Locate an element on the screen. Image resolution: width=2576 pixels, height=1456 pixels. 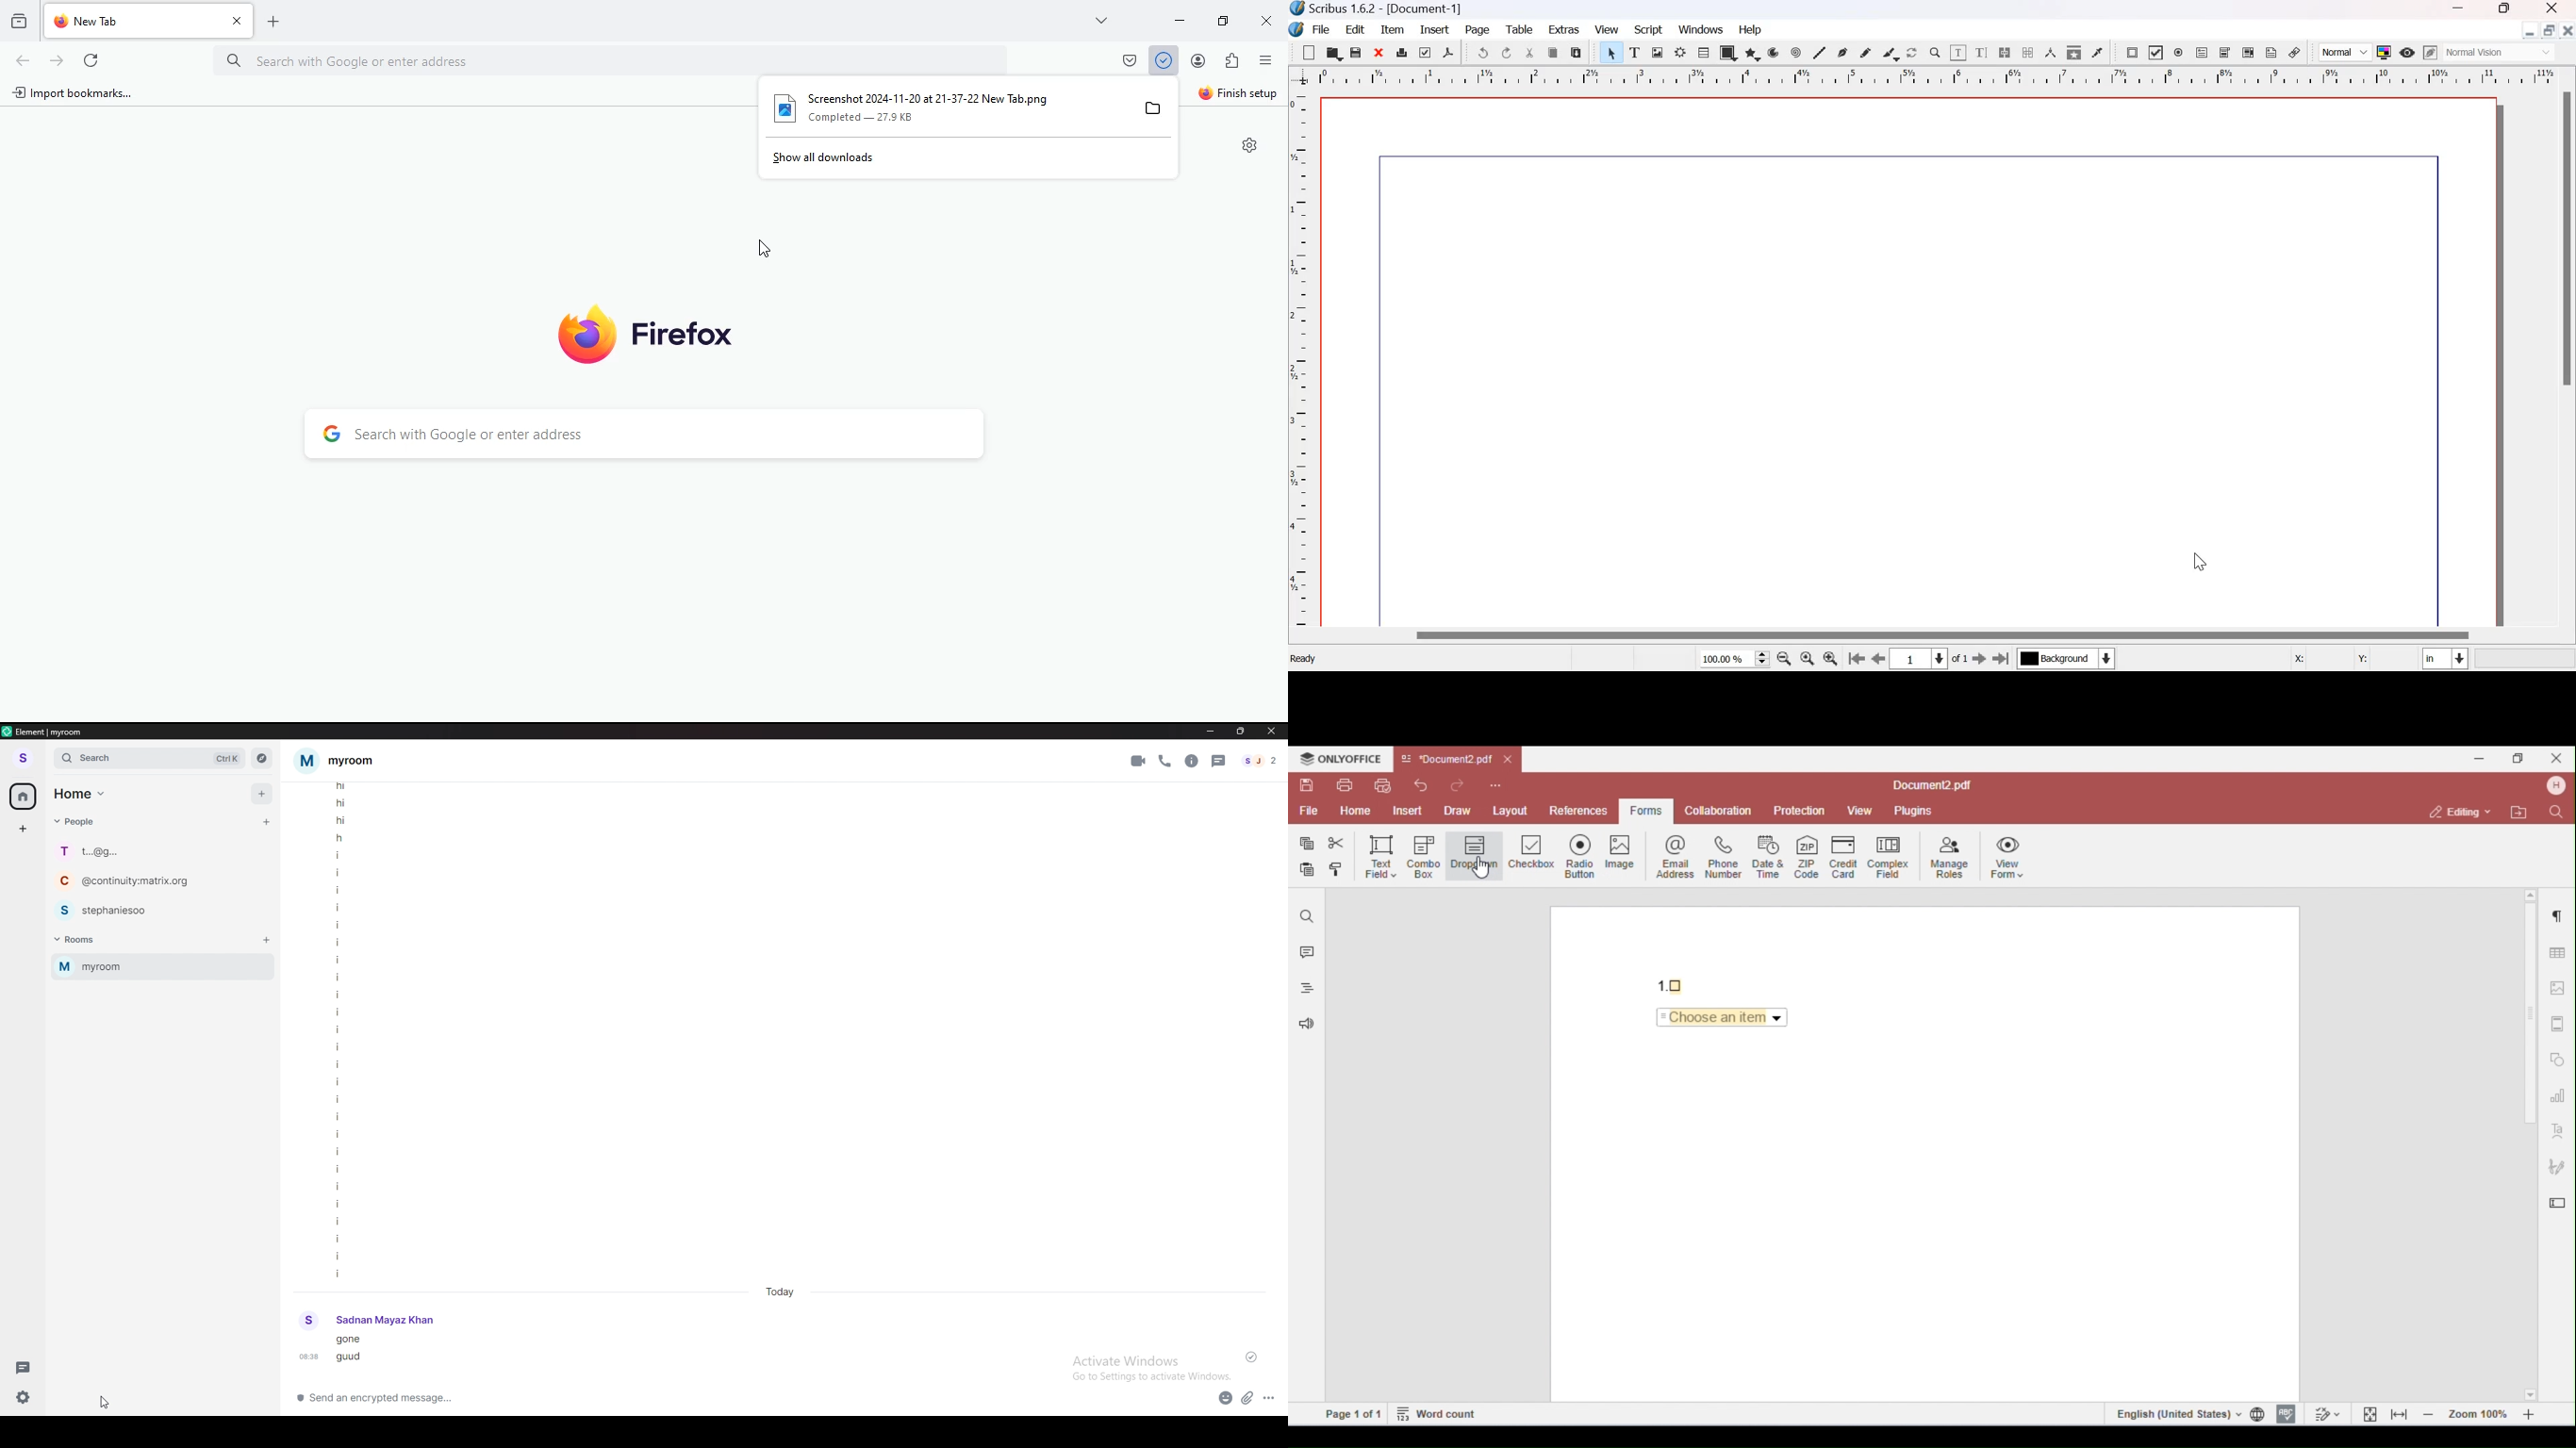
Undo is located at coordinates (1484, 53).